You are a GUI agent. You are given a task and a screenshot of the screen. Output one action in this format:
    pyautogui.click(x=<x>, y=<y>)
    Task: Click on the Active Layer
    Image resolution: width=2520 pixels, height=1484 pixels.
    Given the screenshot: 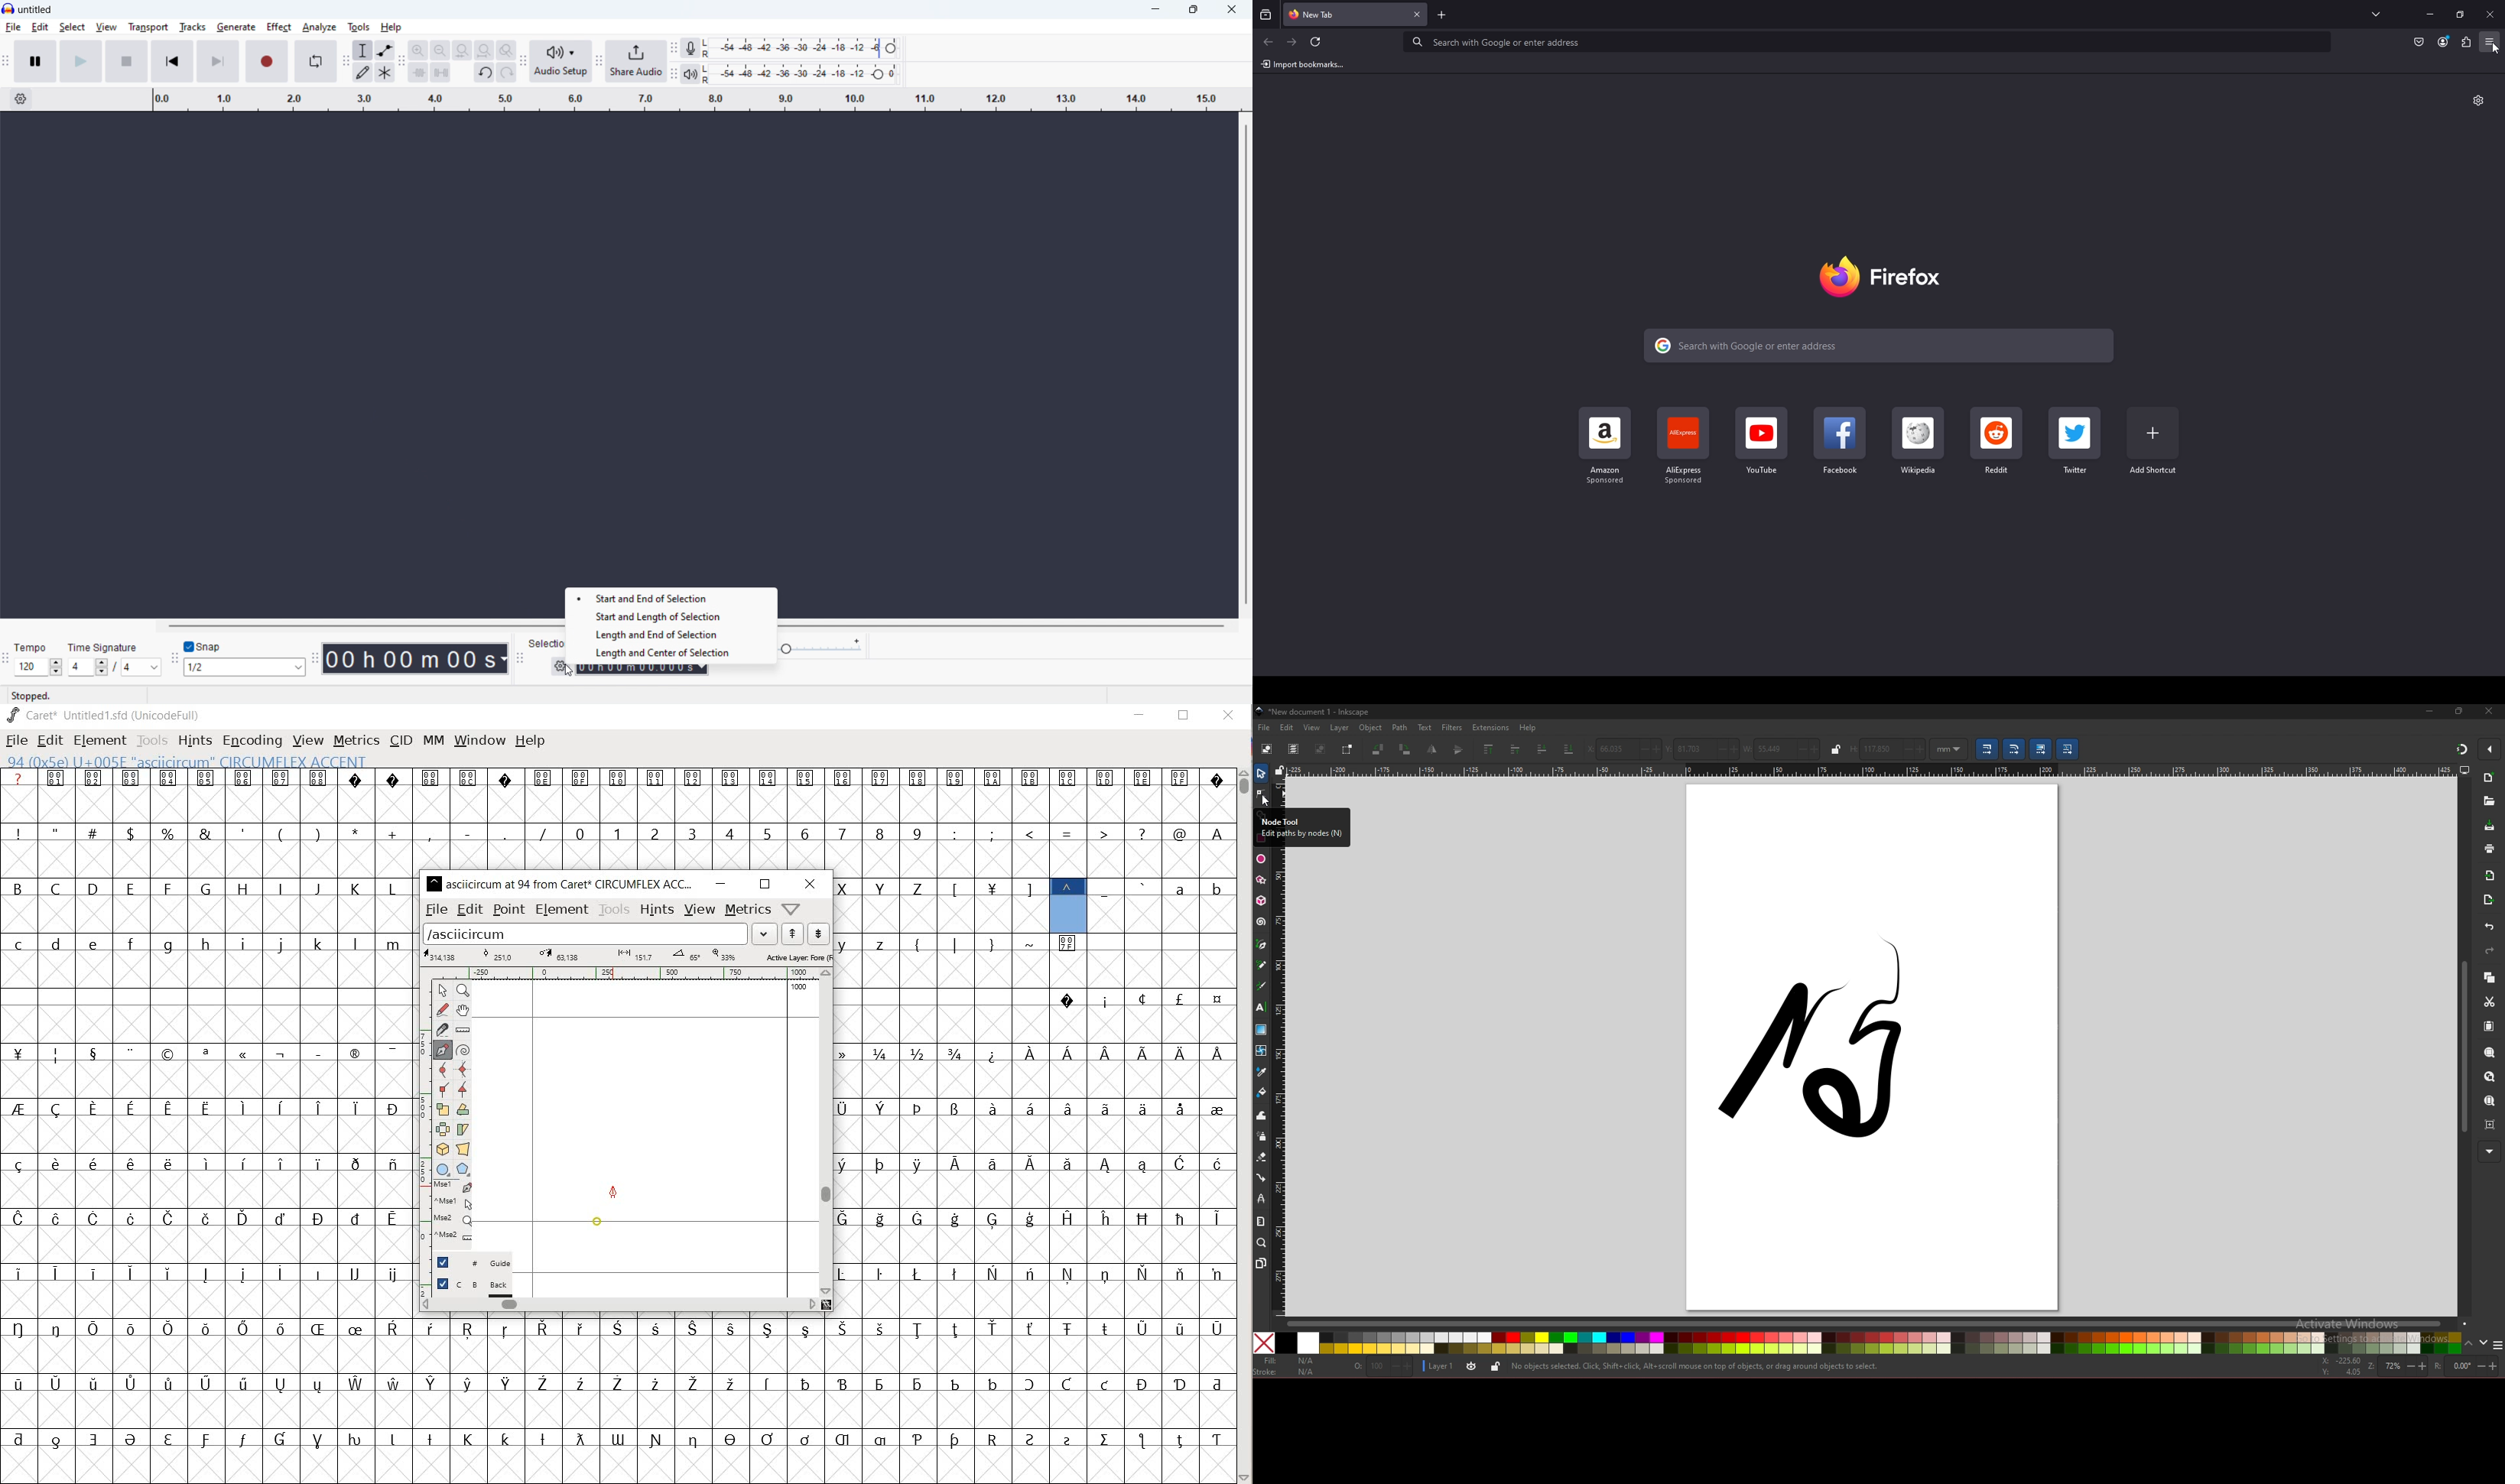 What is the action you would take?
    pyautogui.click(x=626, y=956)
    